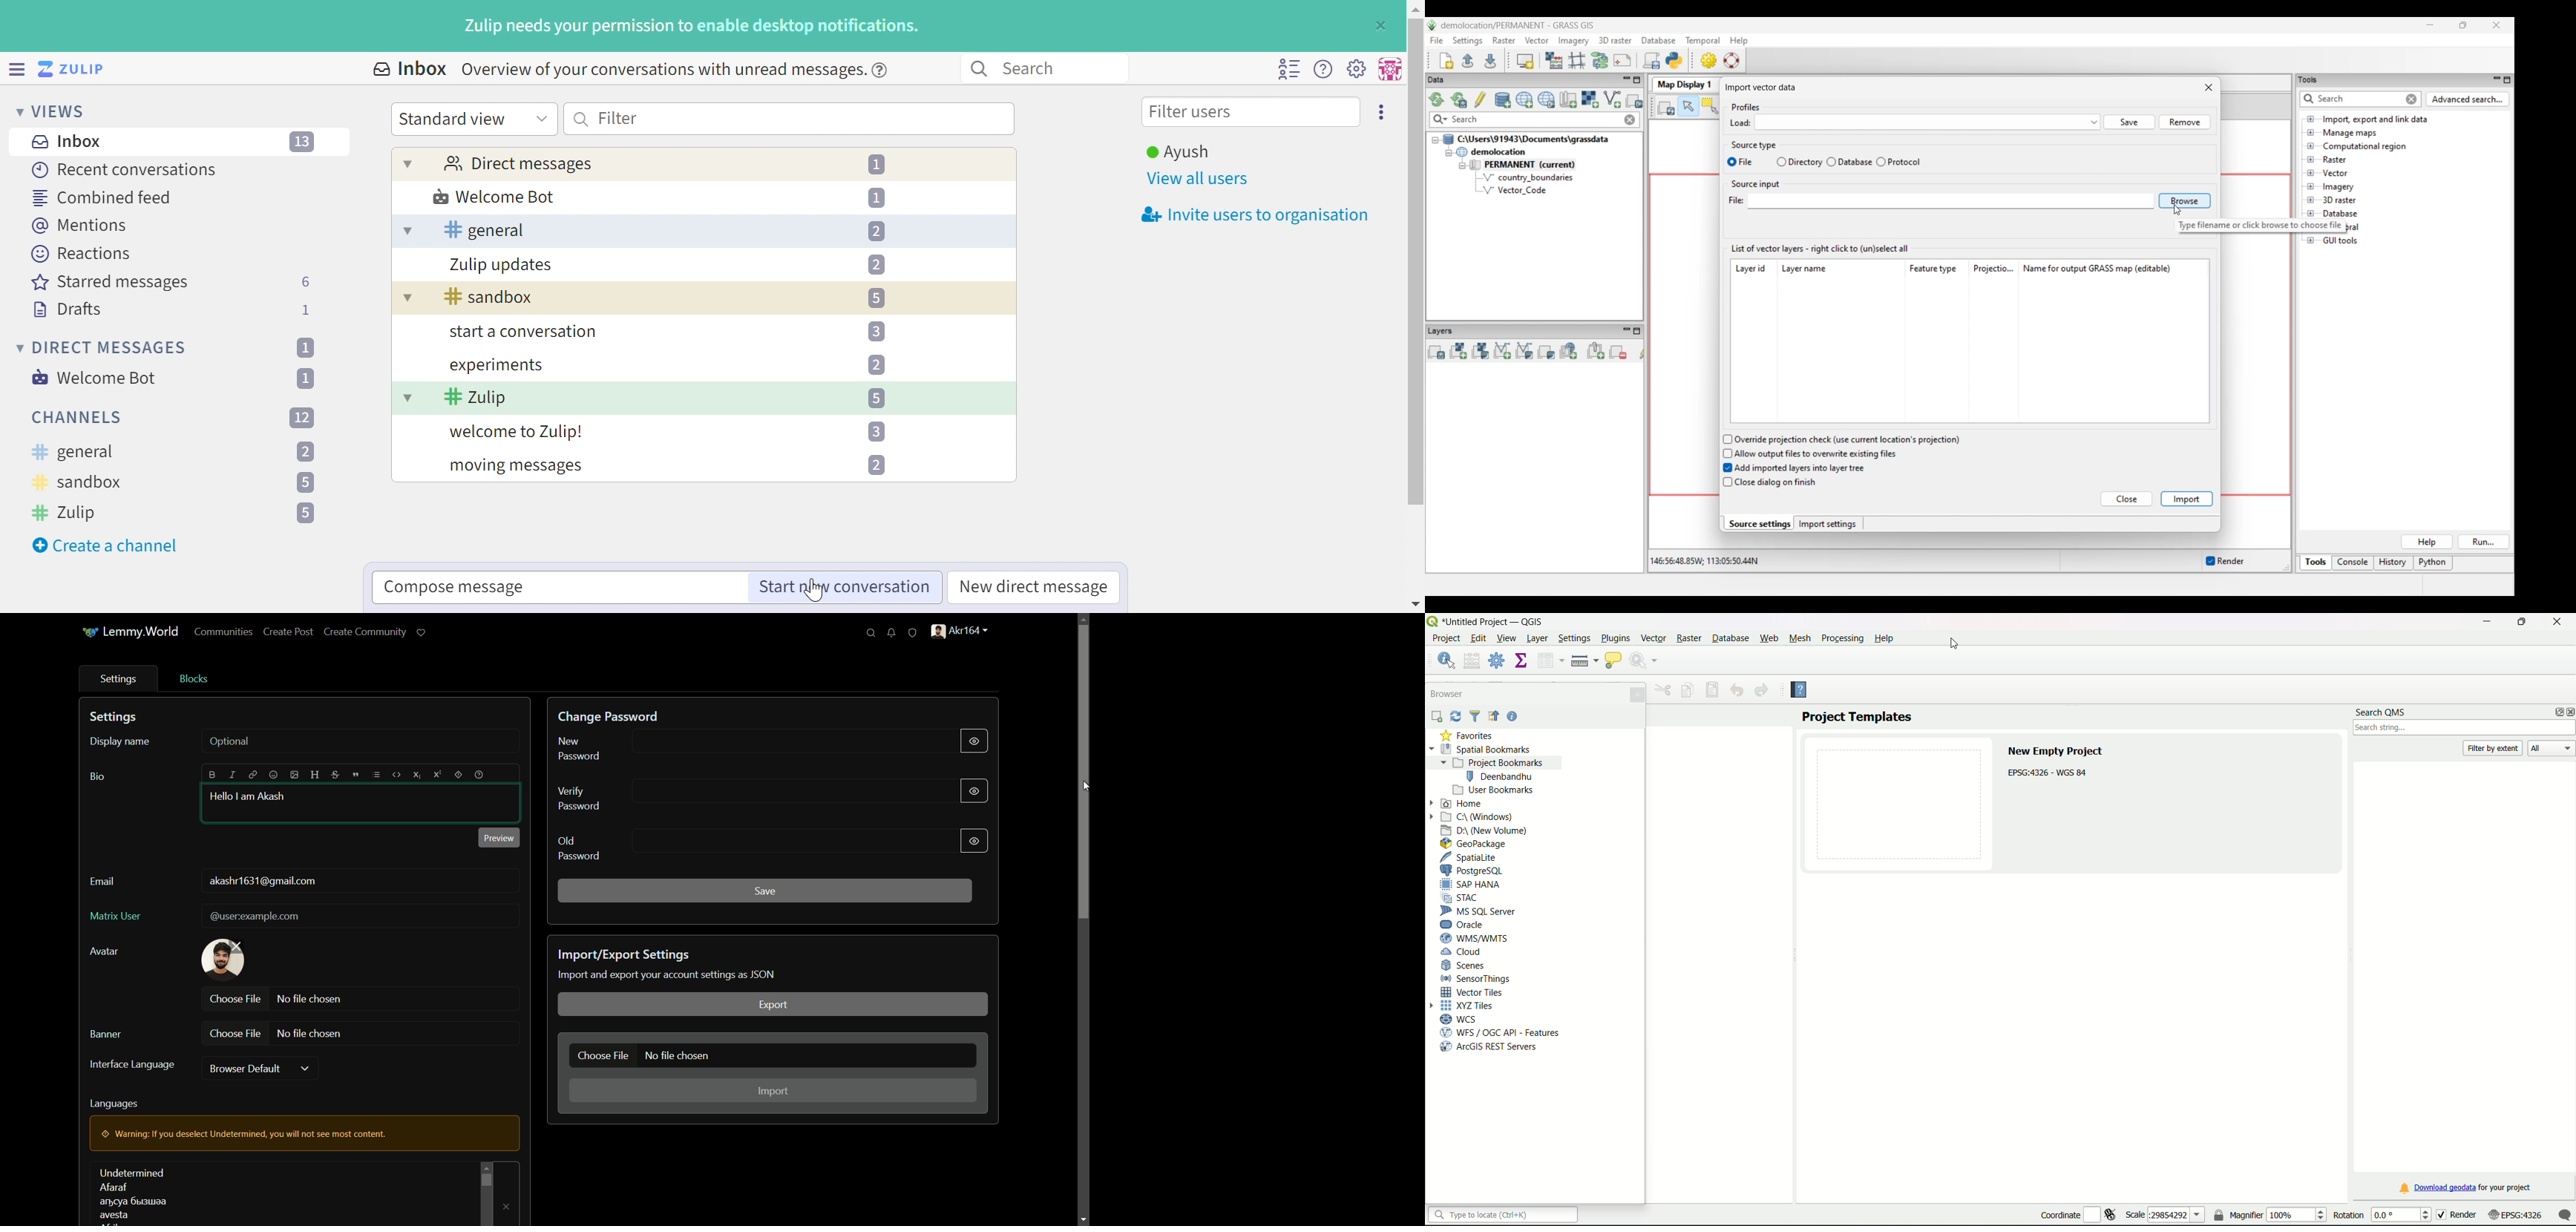  What do you see at coordinates (1415, 7) in the screenshot?
I see `move up` at bounding box center [1415, 7].